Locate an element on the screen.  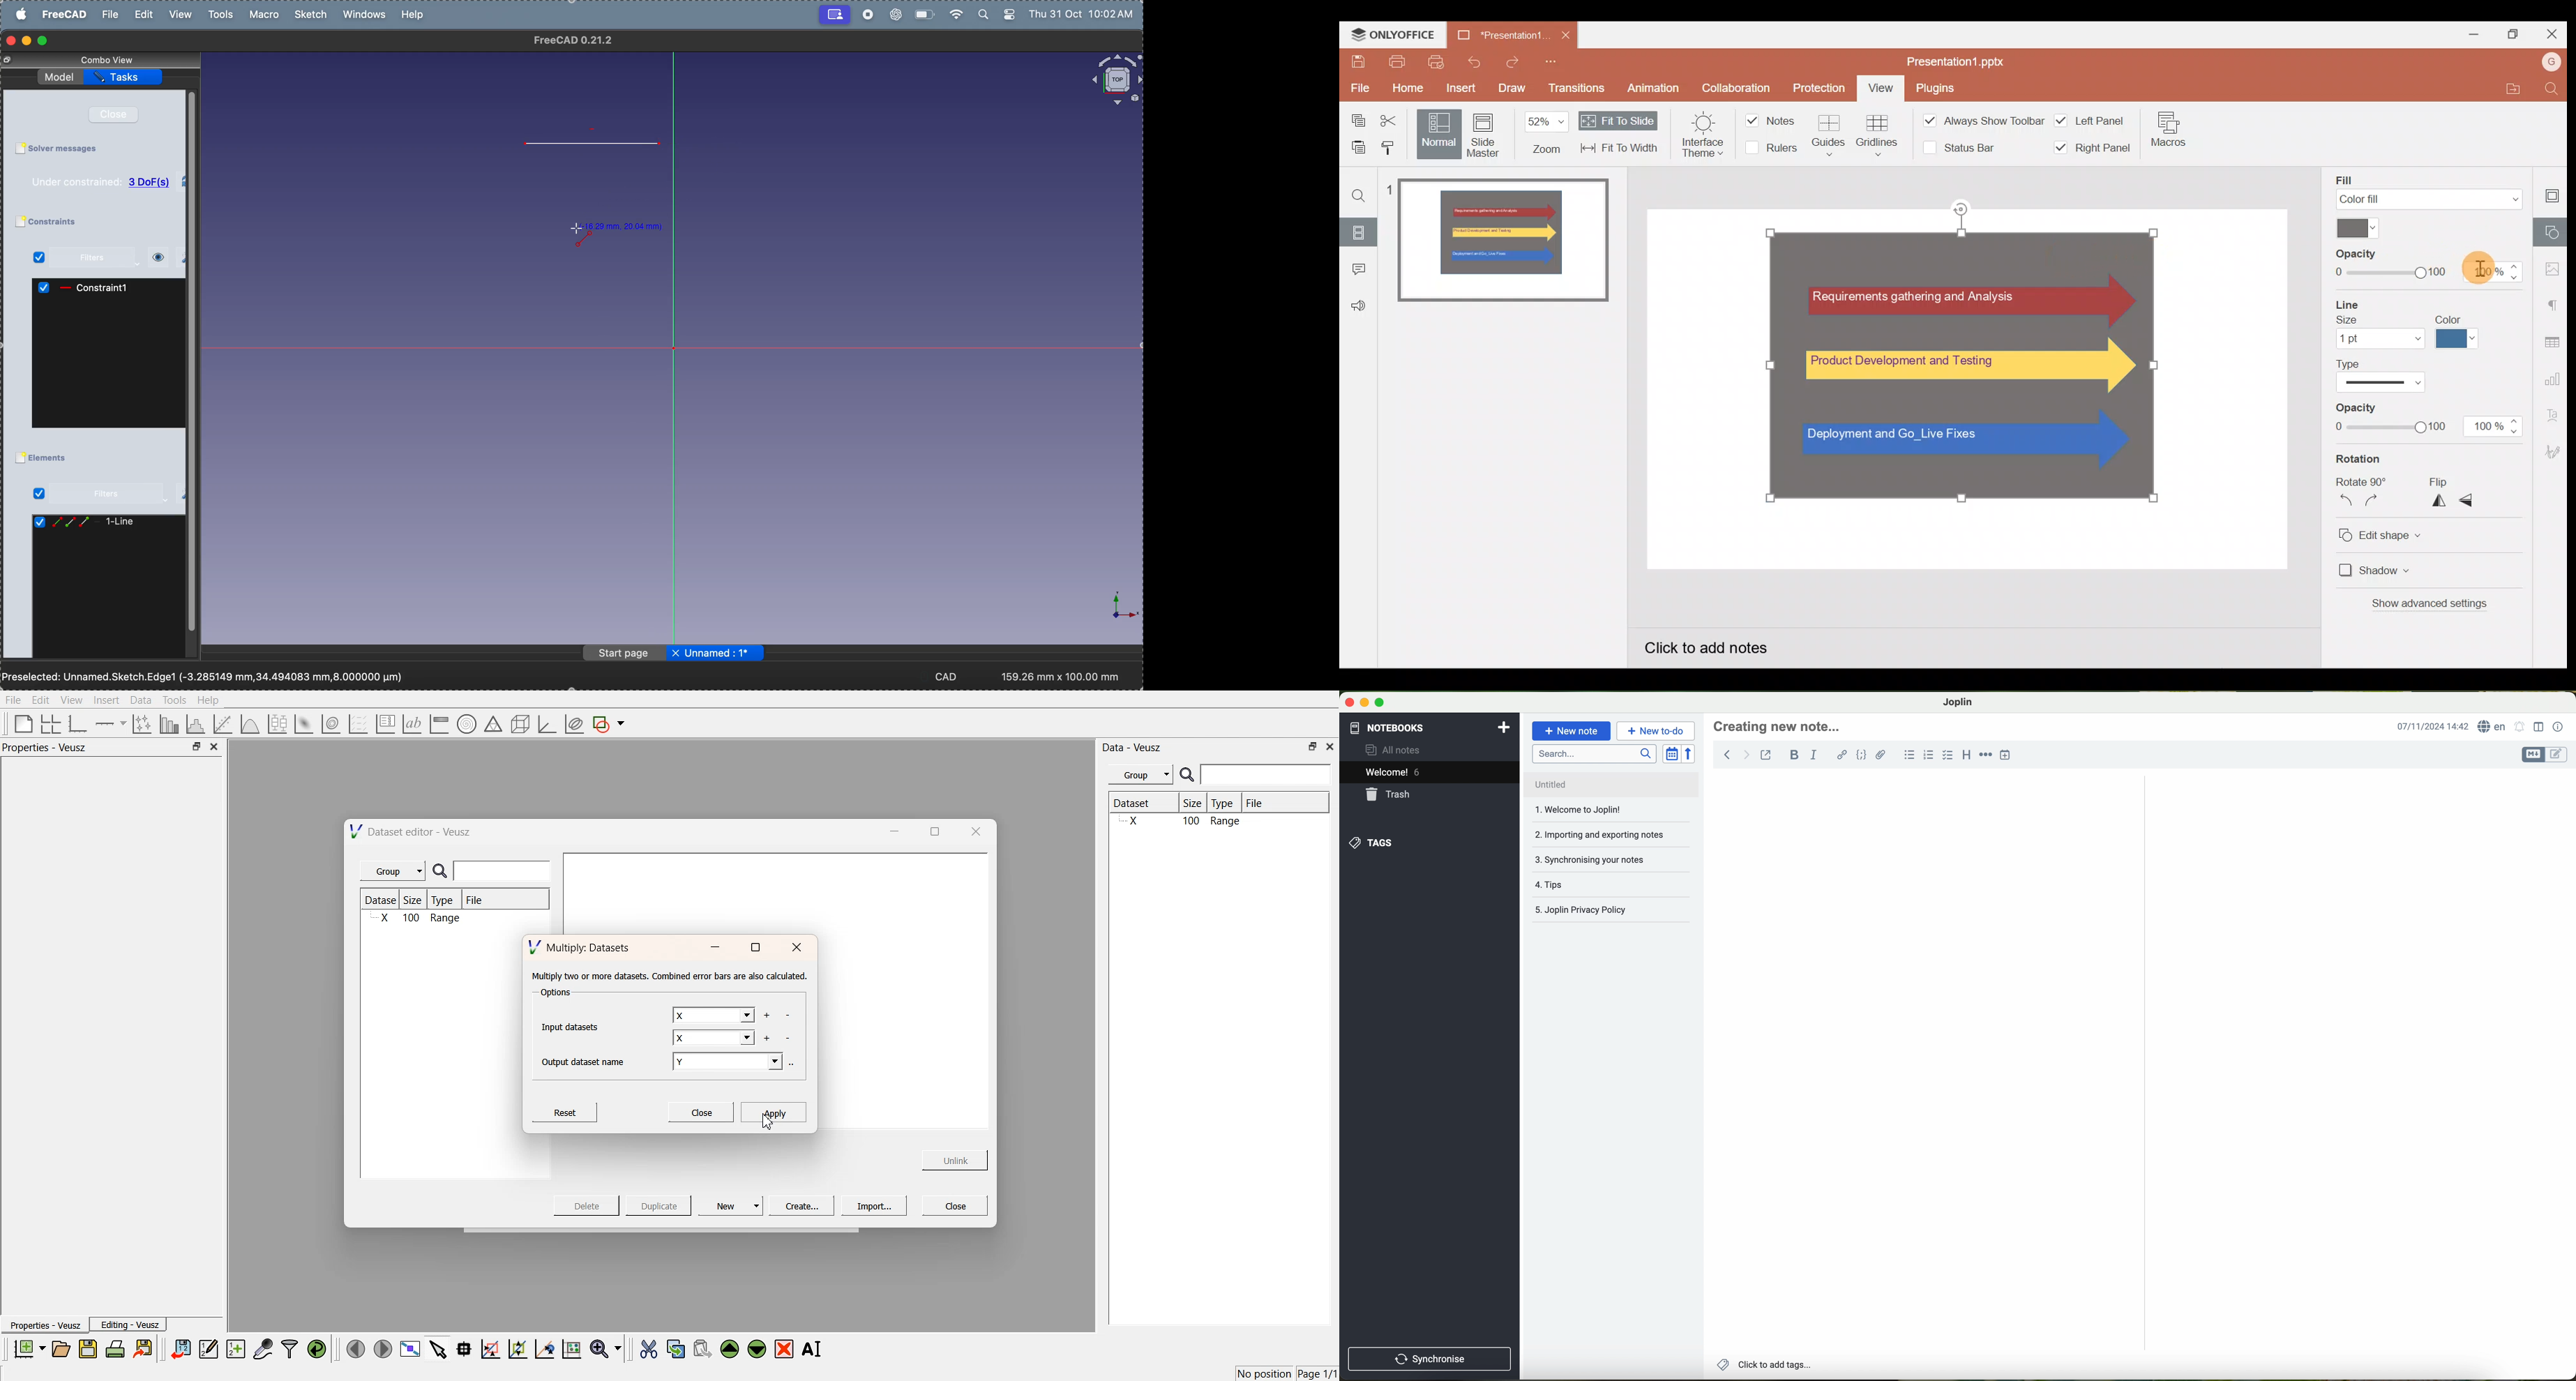
line icons is located at coordinates (71, 523).